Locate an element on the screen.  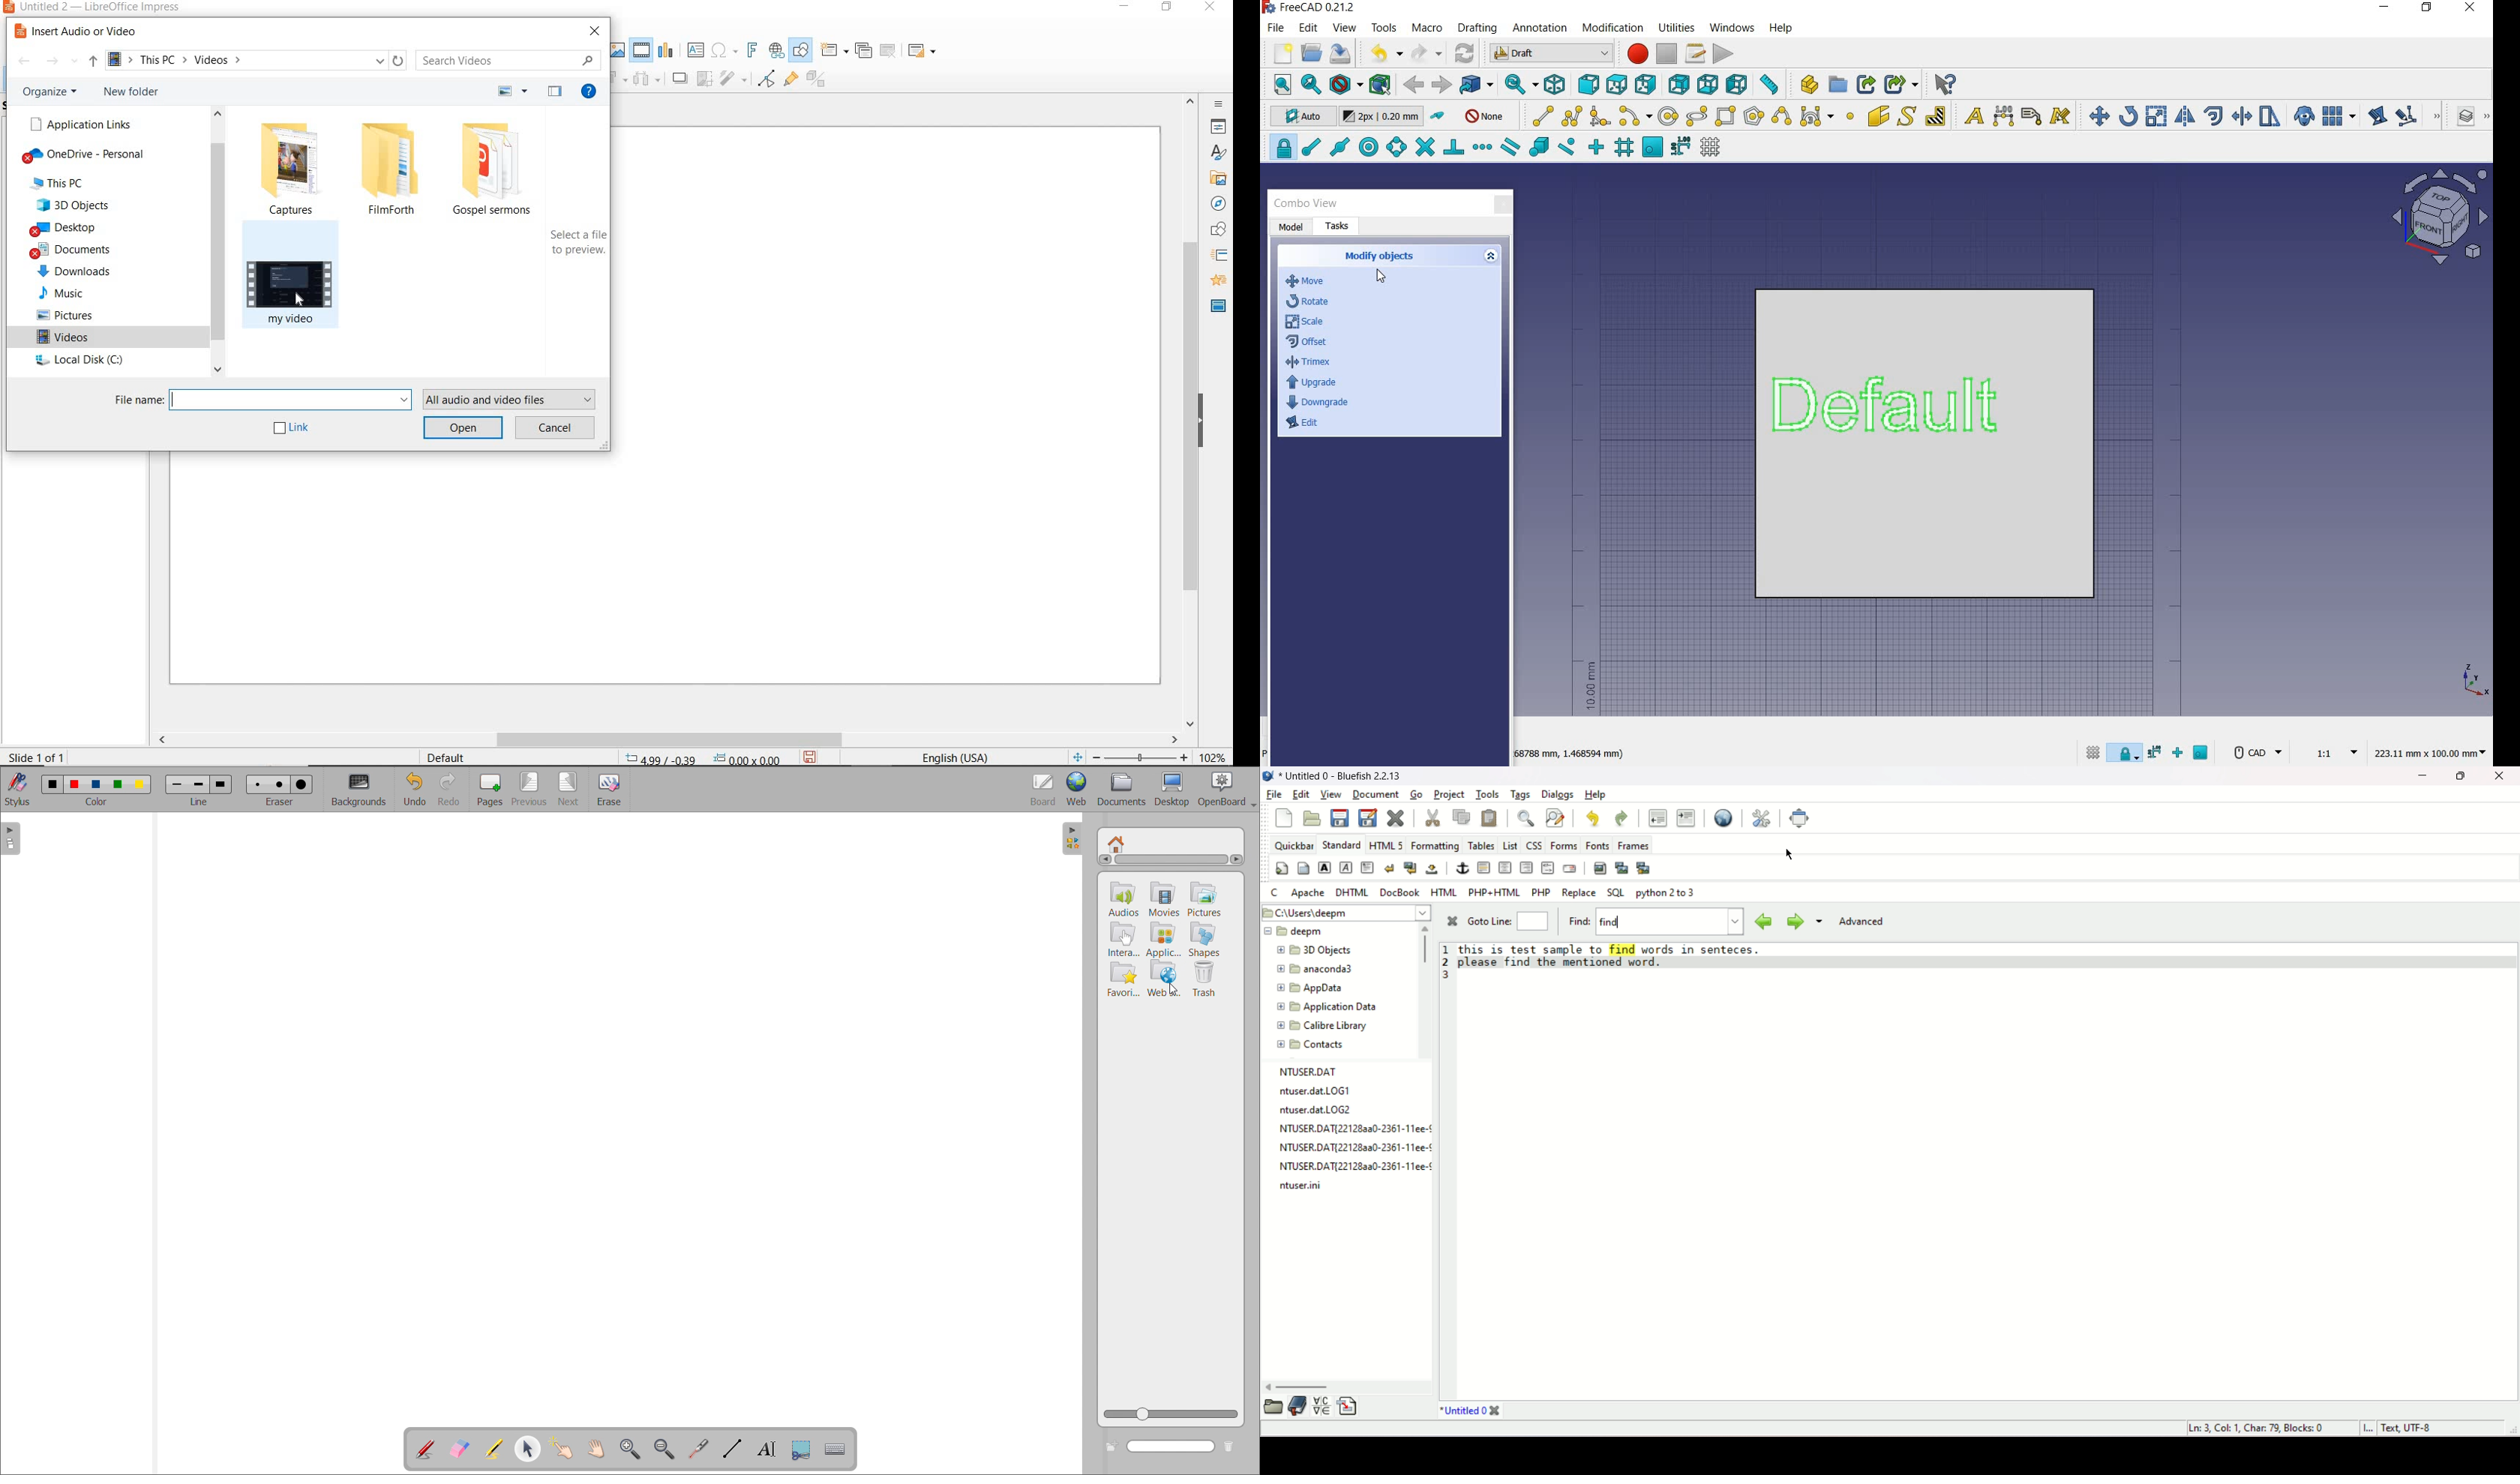
deepm is located at coordinates (1294, 931).